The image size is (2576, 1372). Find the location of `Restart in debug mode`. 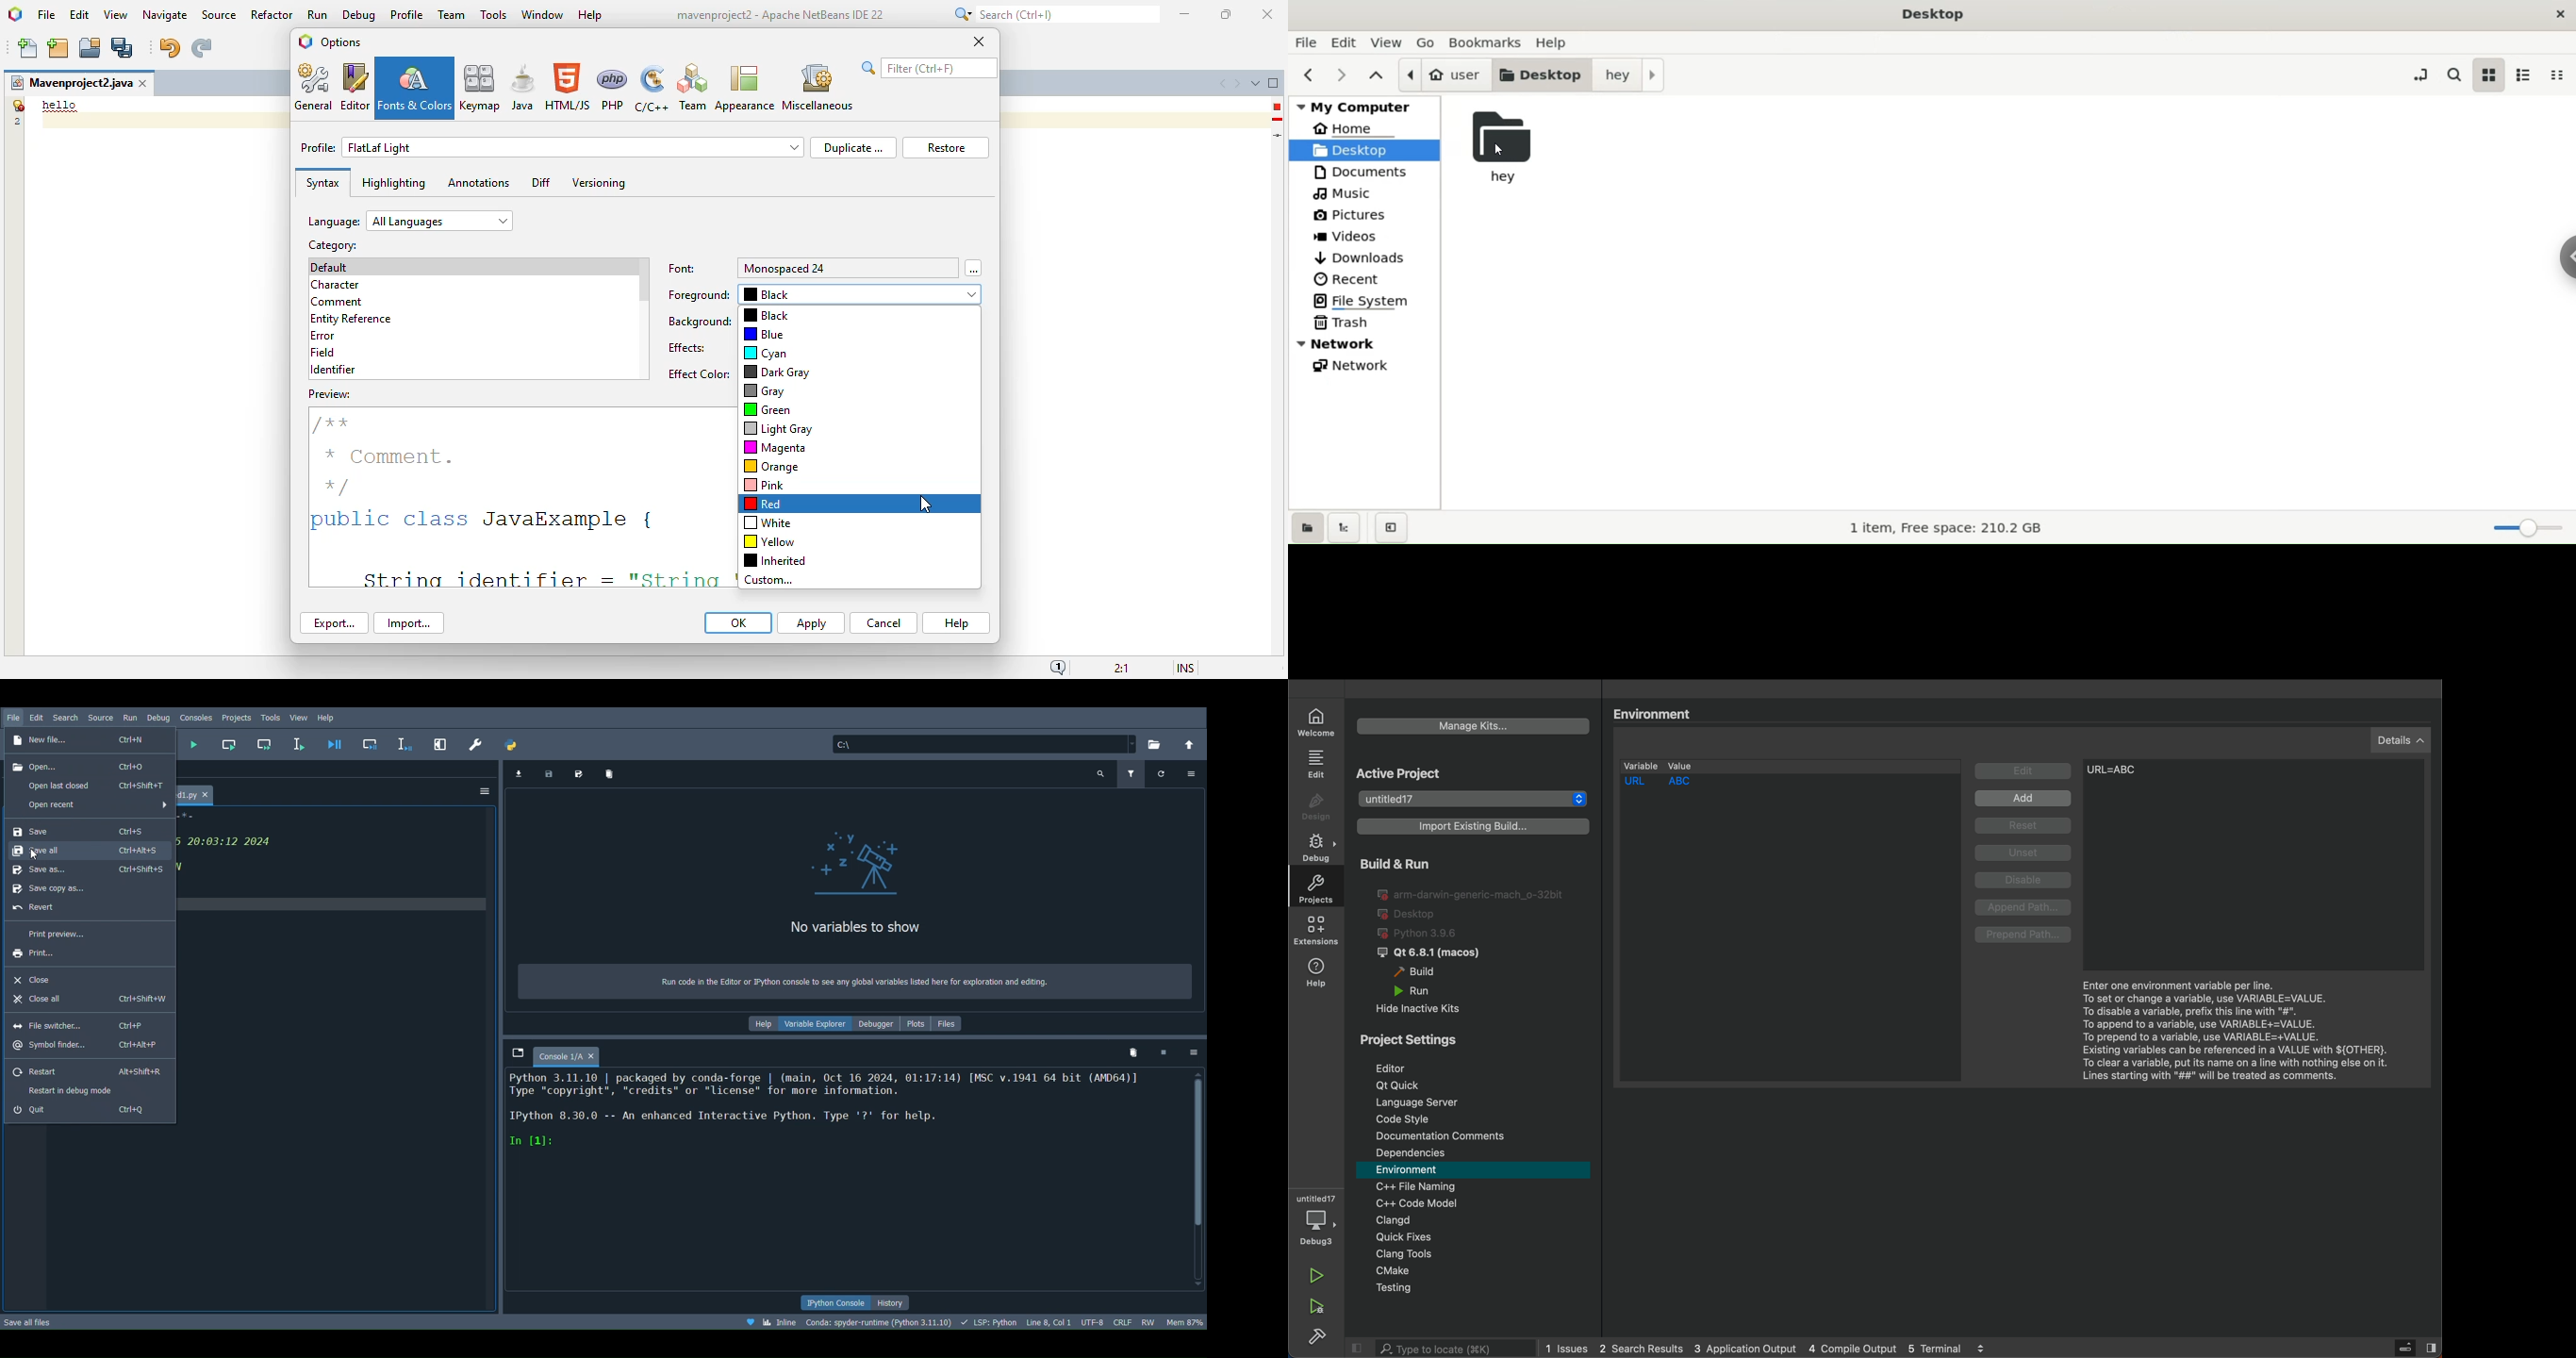

Restart in debug mode is located at coordinates (90, 1090).